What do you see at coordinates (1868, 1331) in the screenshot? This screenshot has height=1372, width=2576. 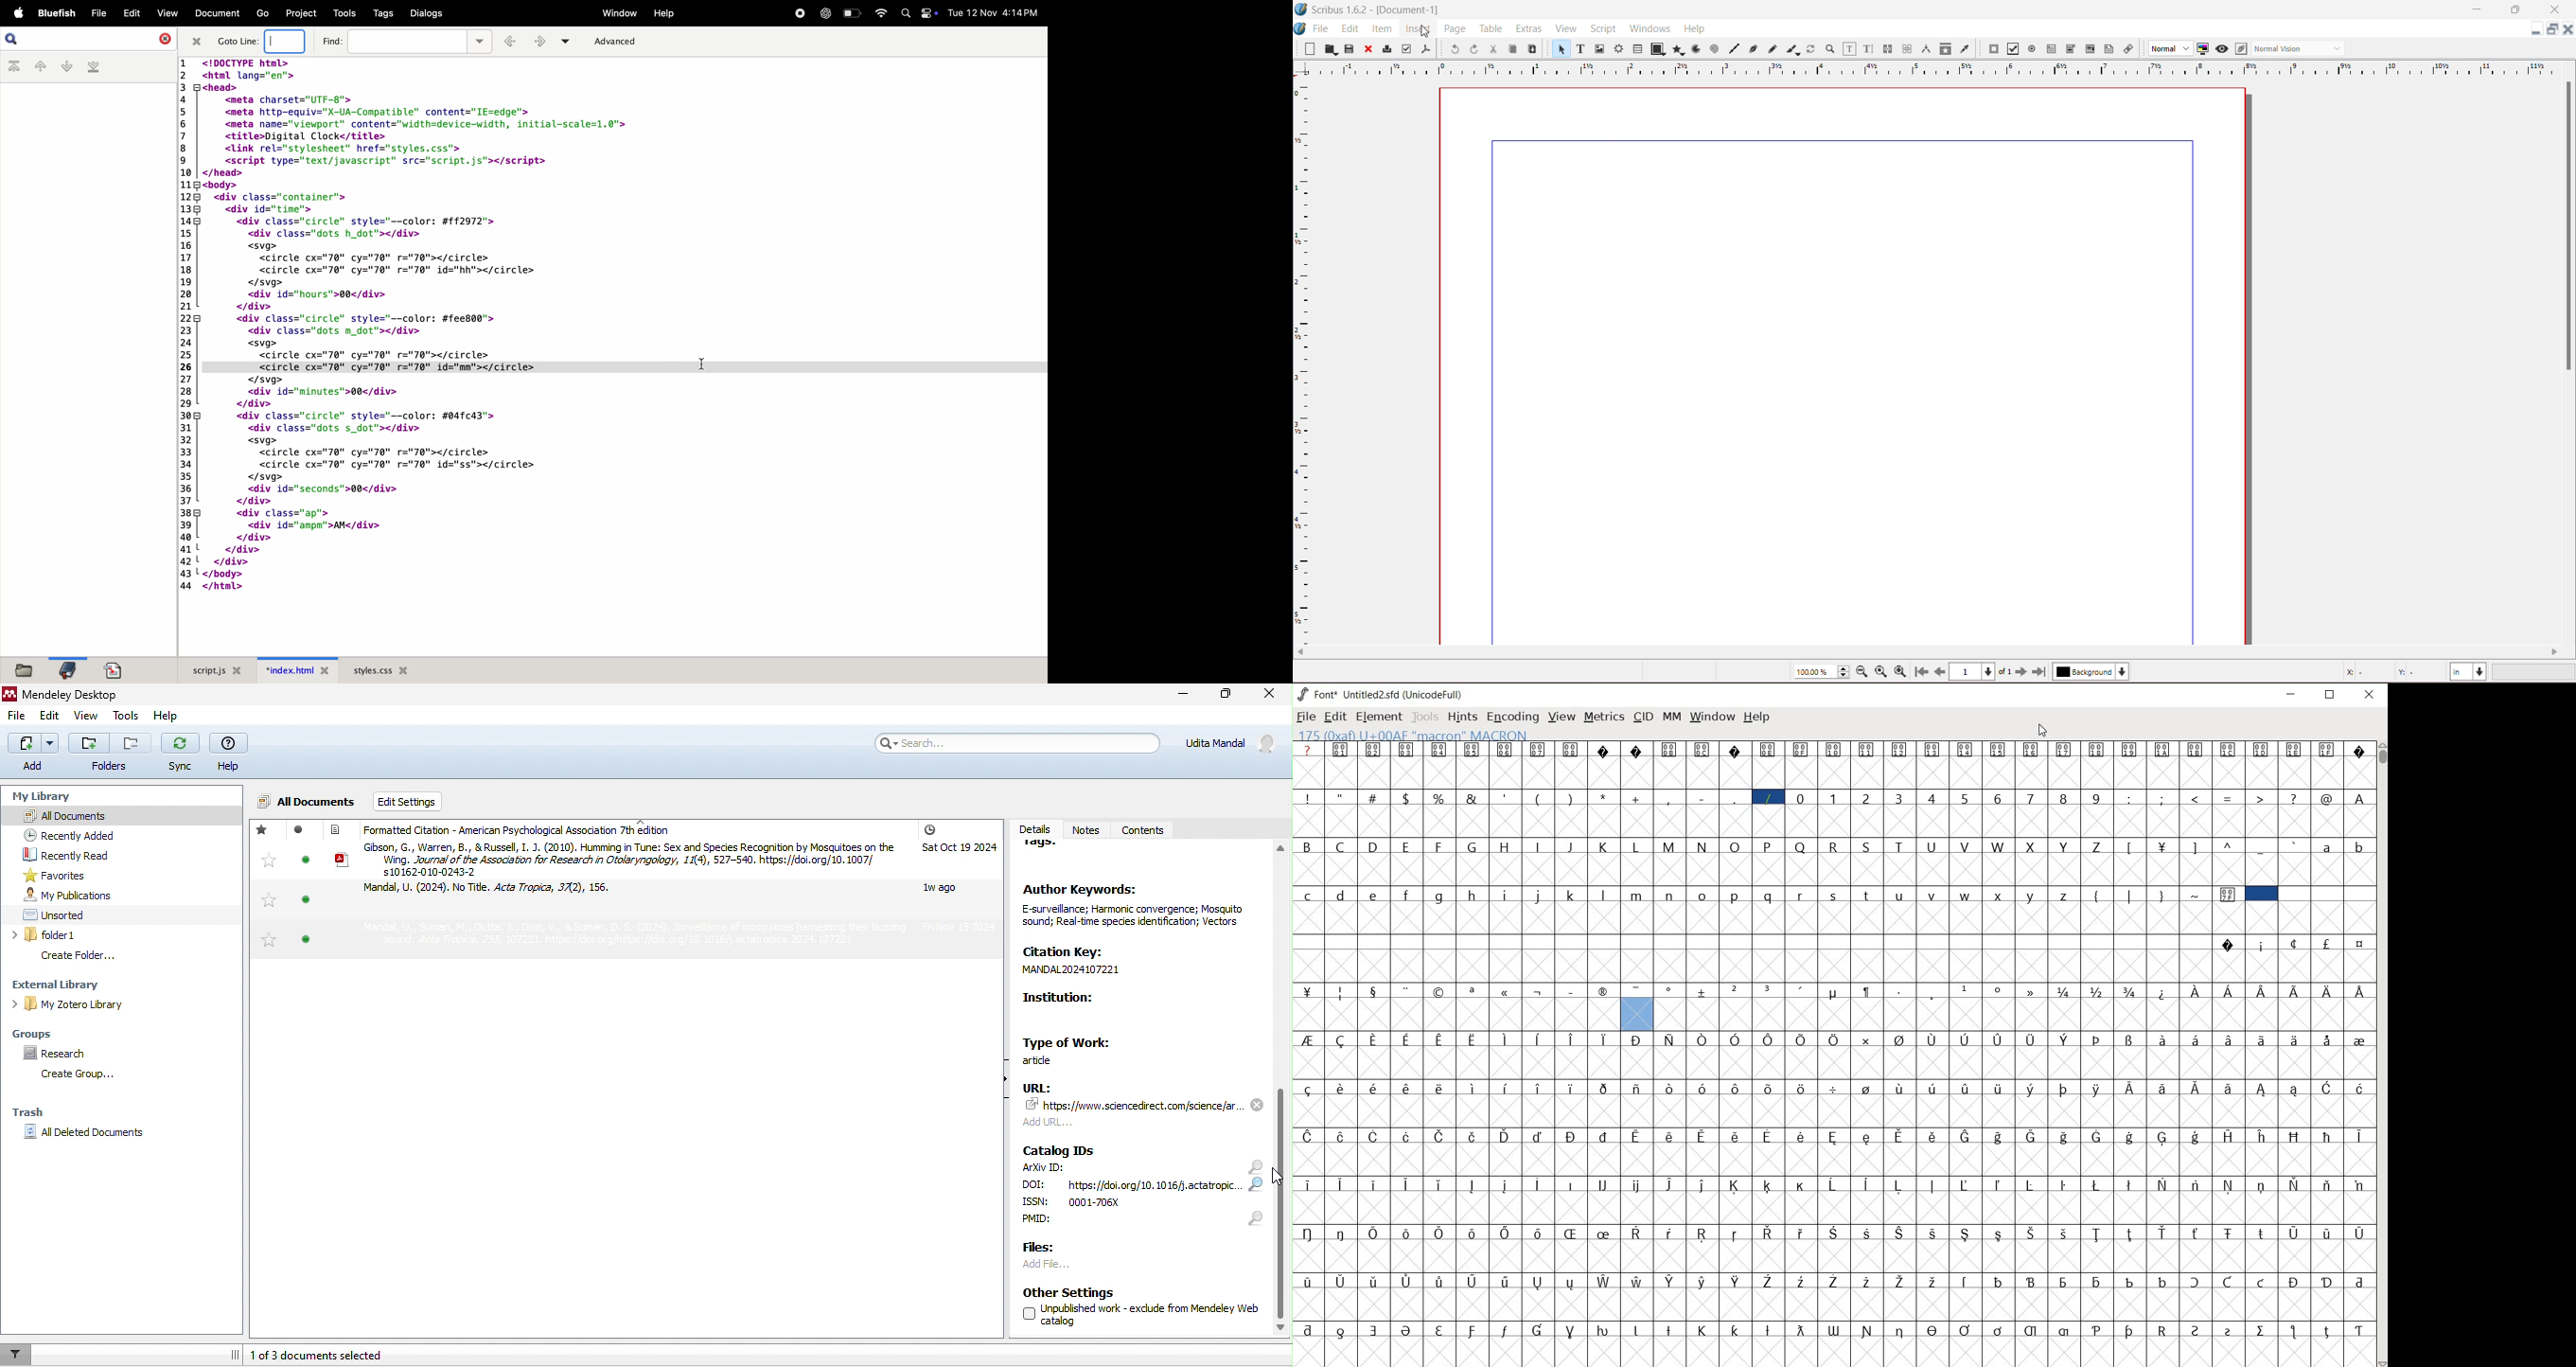 I see `Symbol` at bounding box center [1868, 1331].